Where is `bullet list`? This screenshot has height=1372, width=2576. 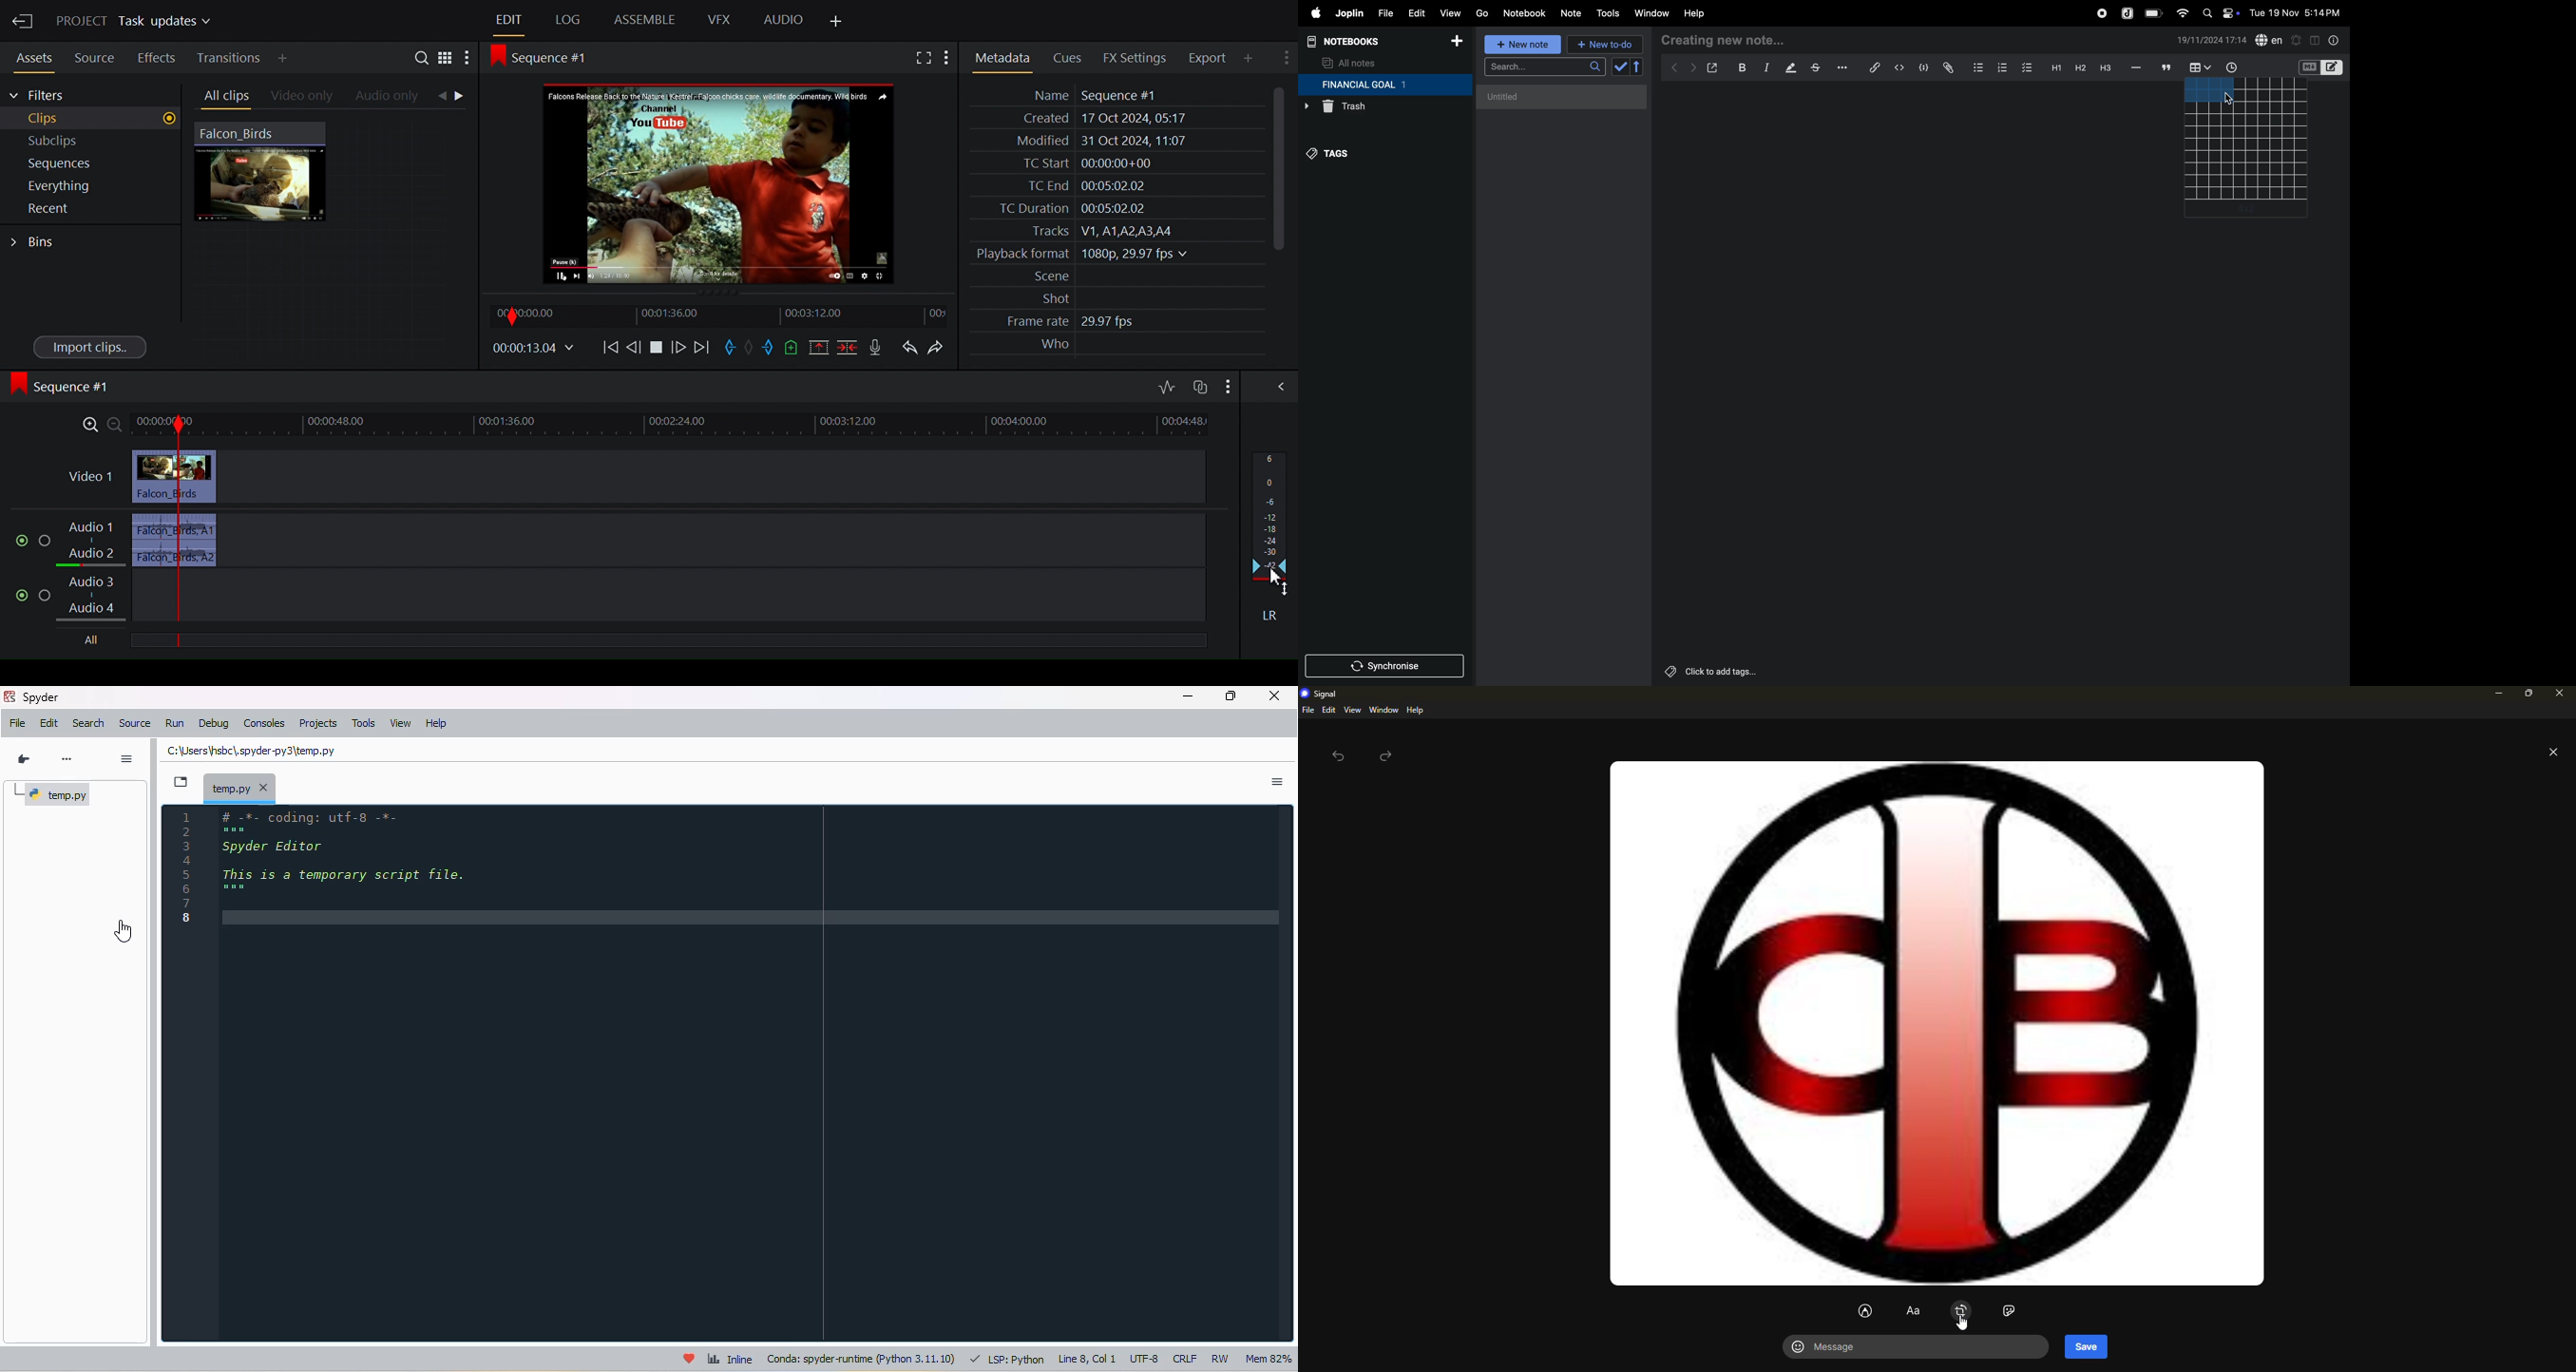
bullet list is located at coordinates (1978, 66).